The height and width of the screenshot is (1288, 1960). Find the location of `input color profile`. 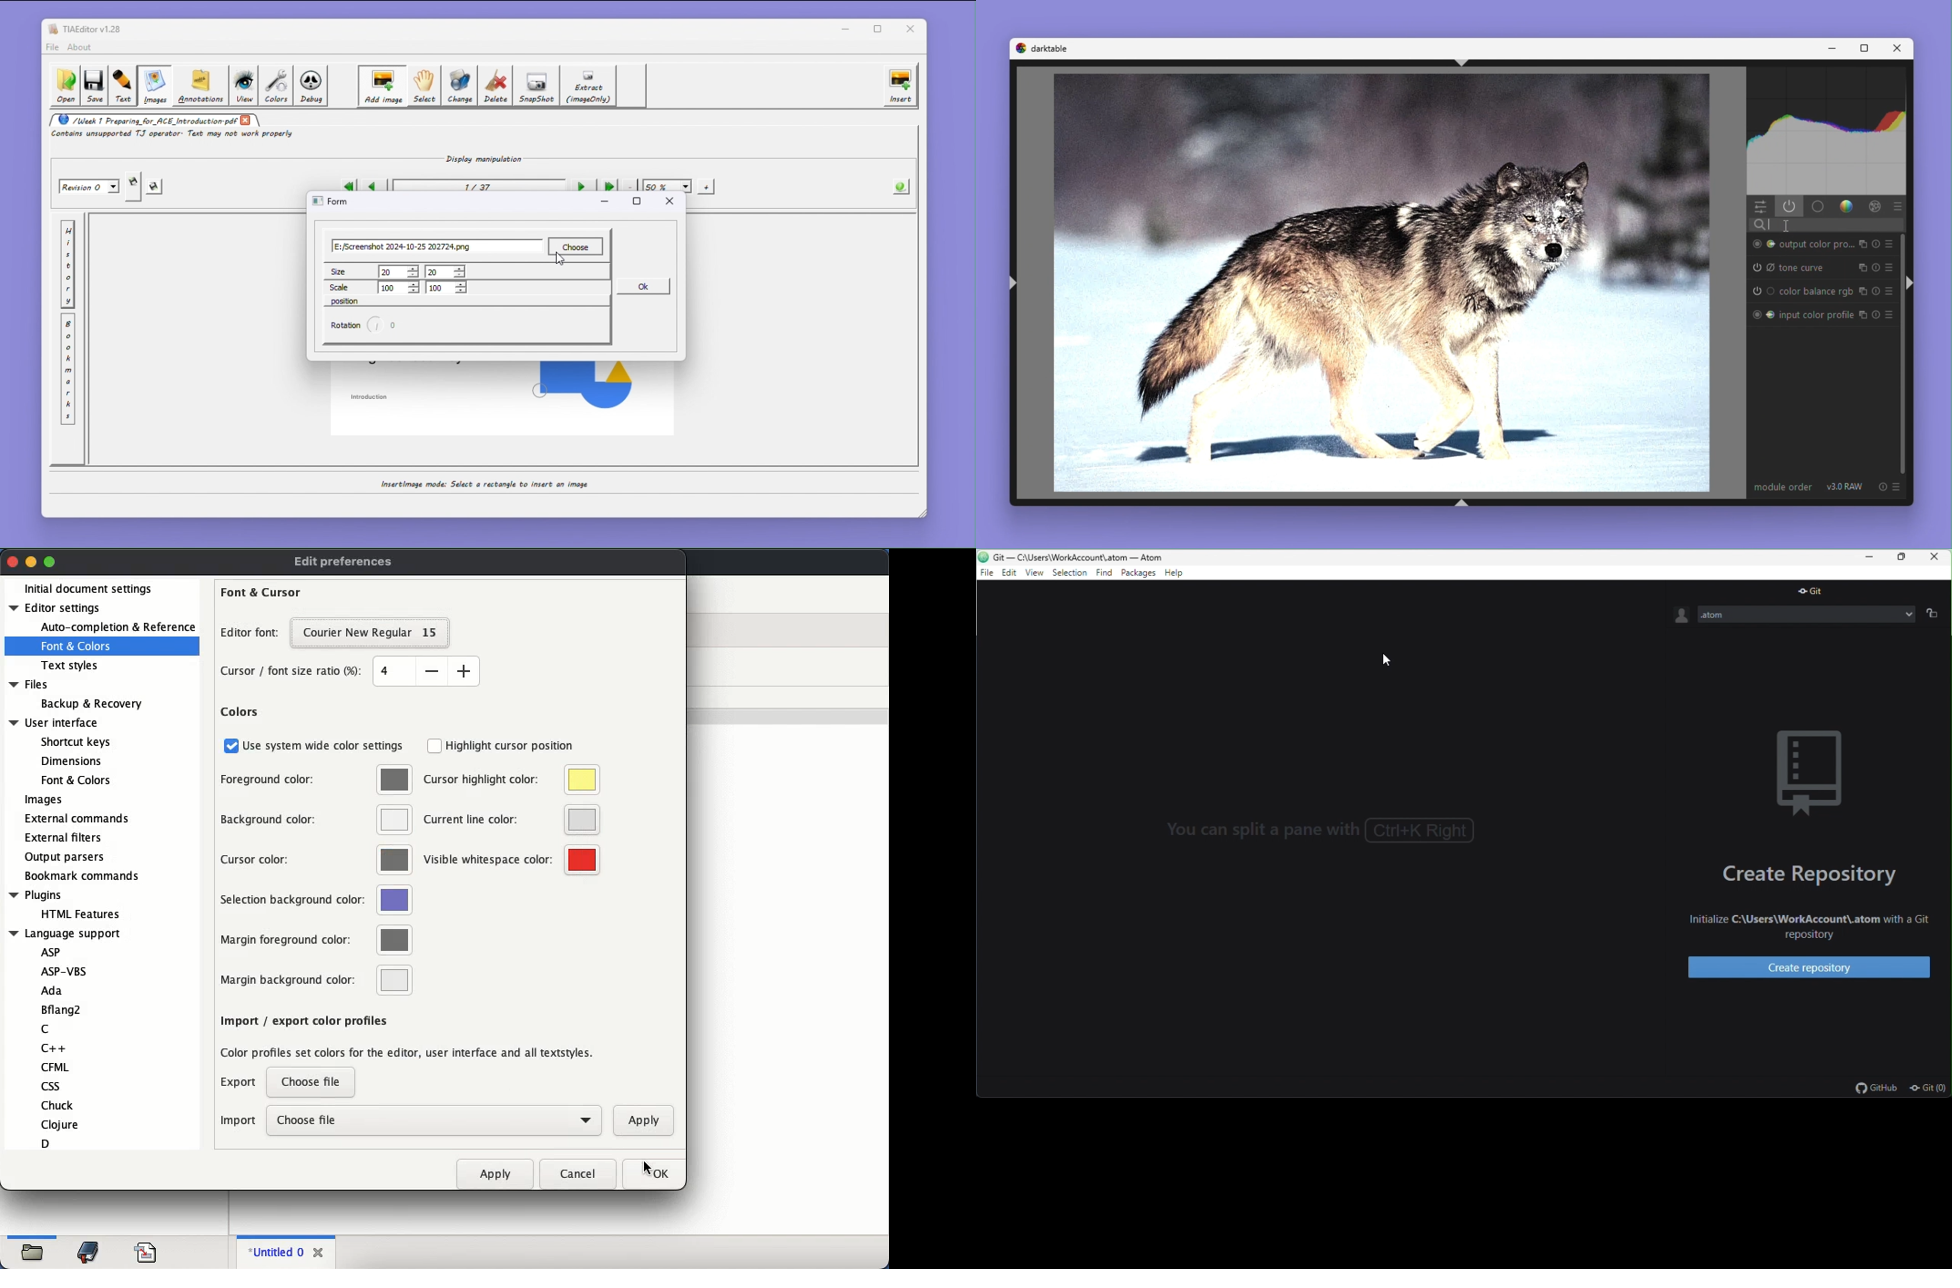

input color profile is located at coordinates (1802, 313).